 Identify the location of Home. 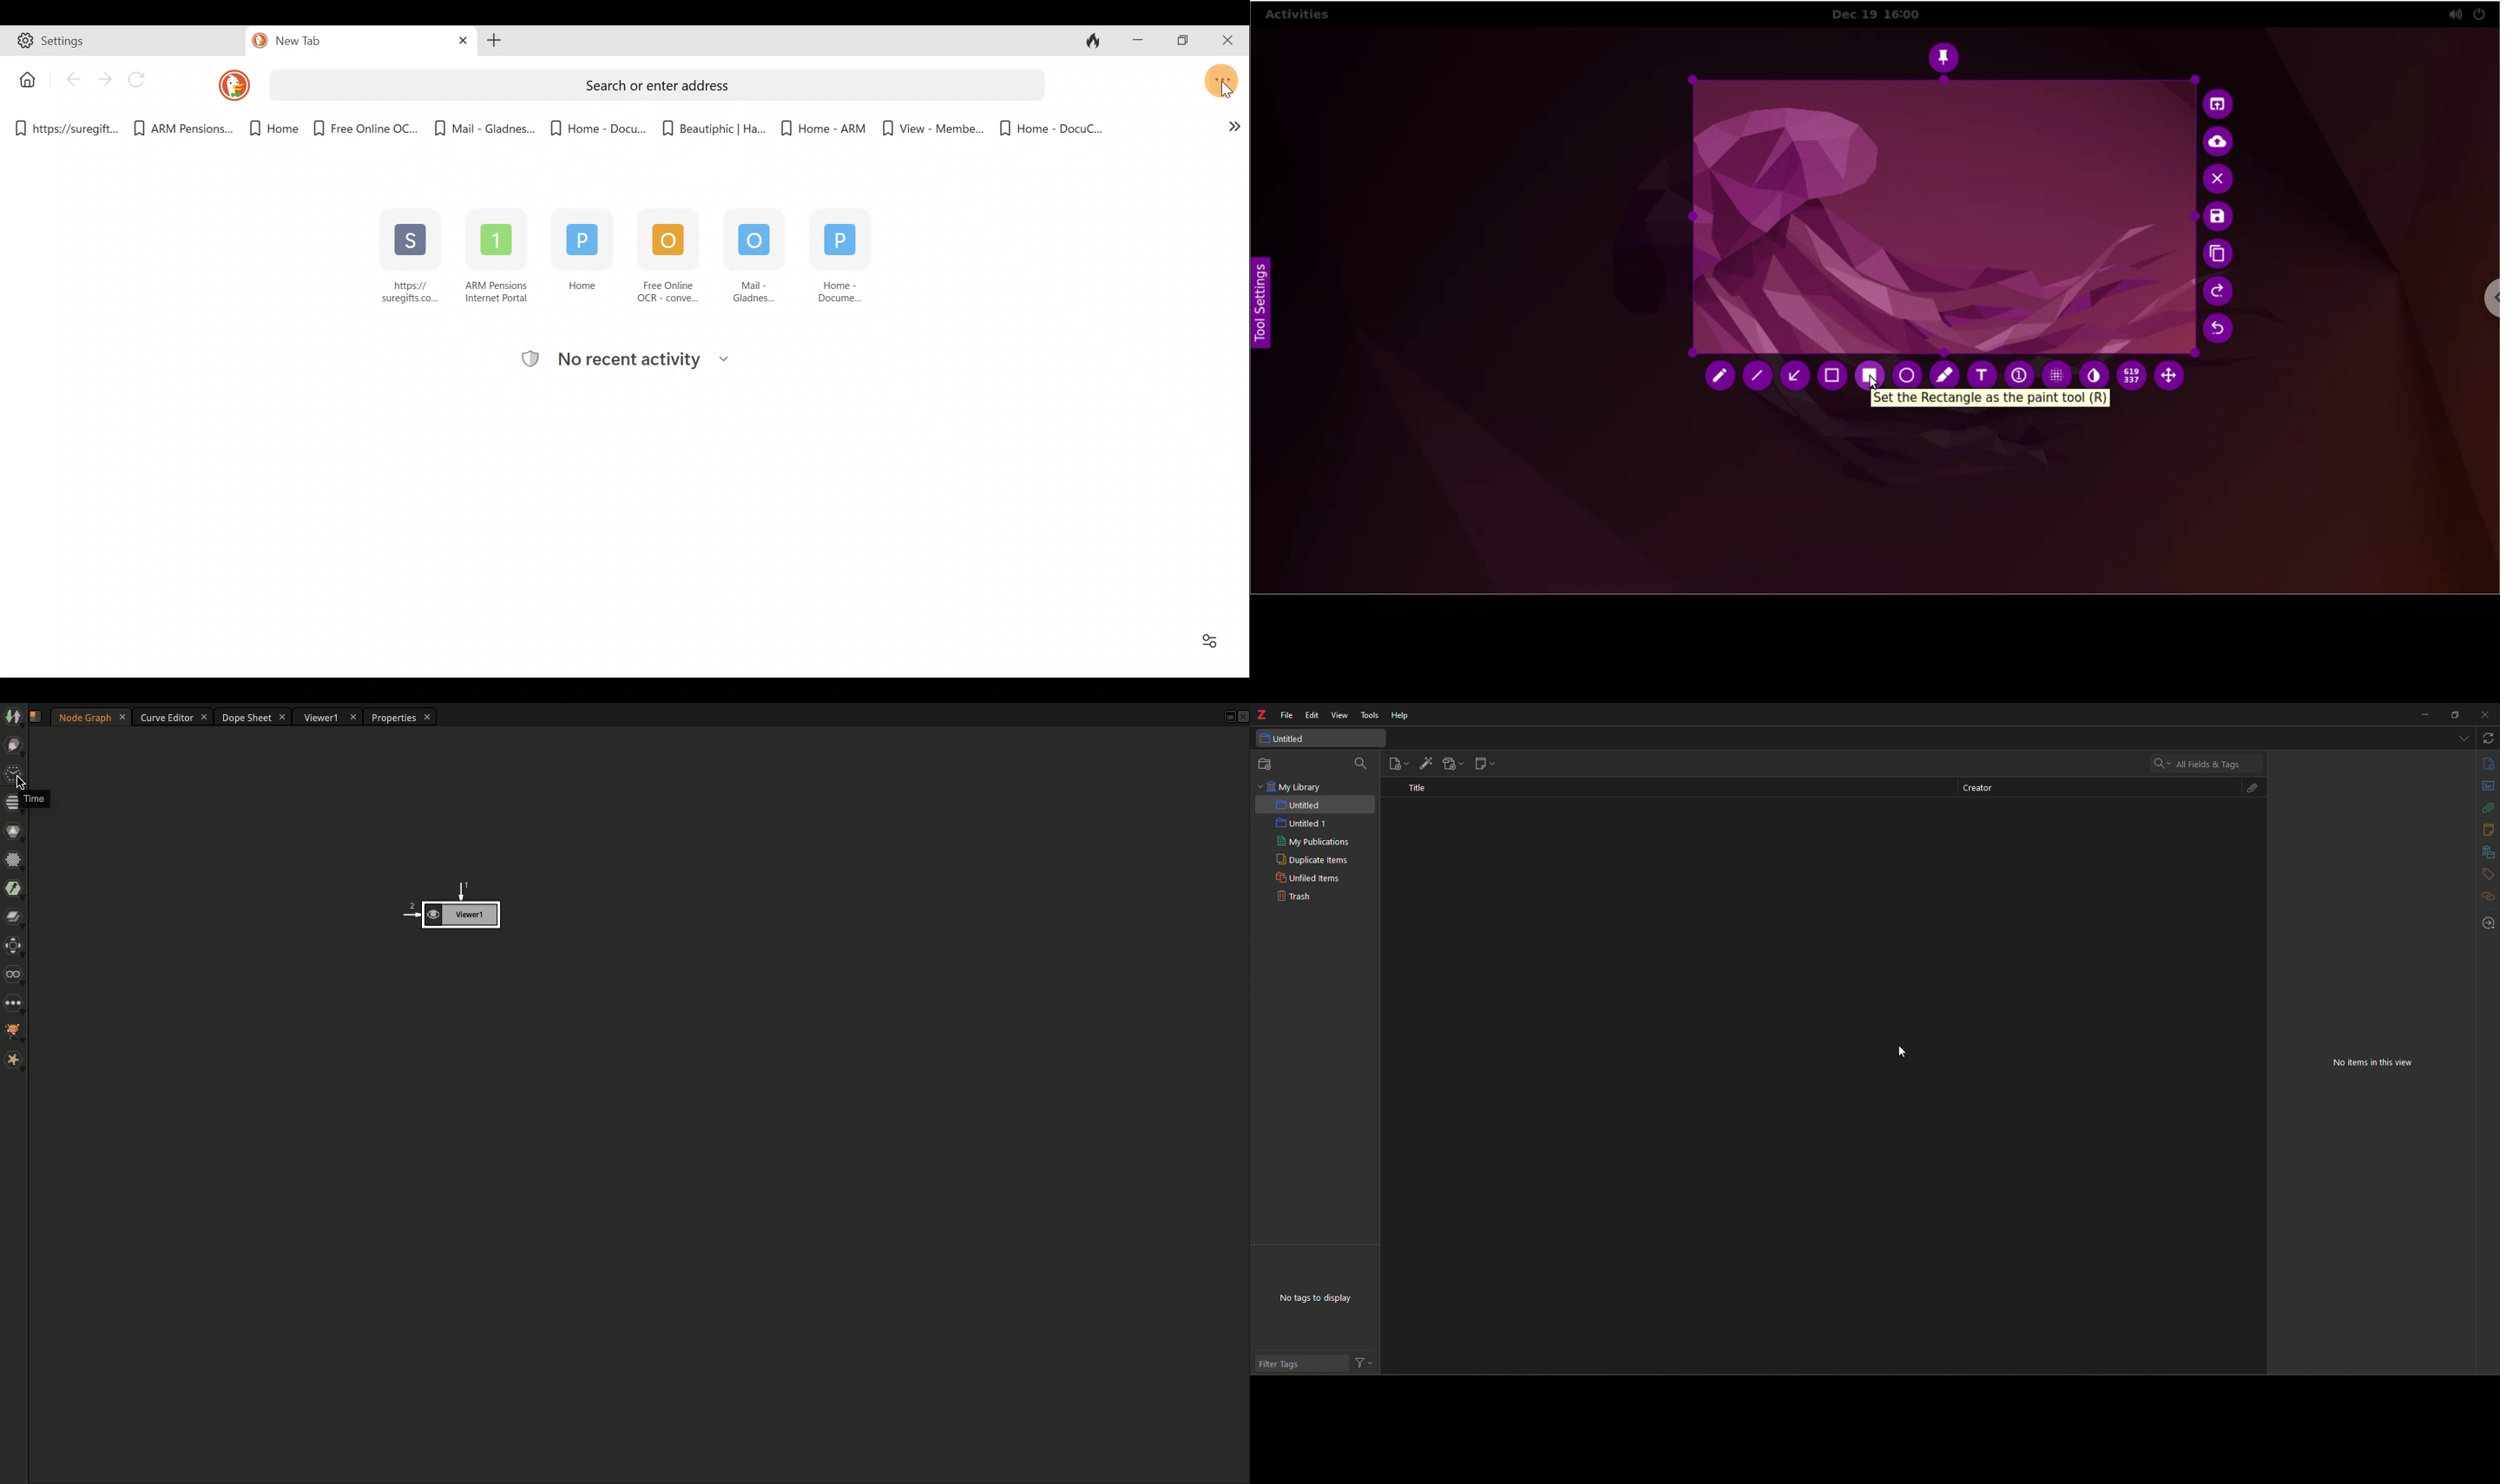
(581, 252).